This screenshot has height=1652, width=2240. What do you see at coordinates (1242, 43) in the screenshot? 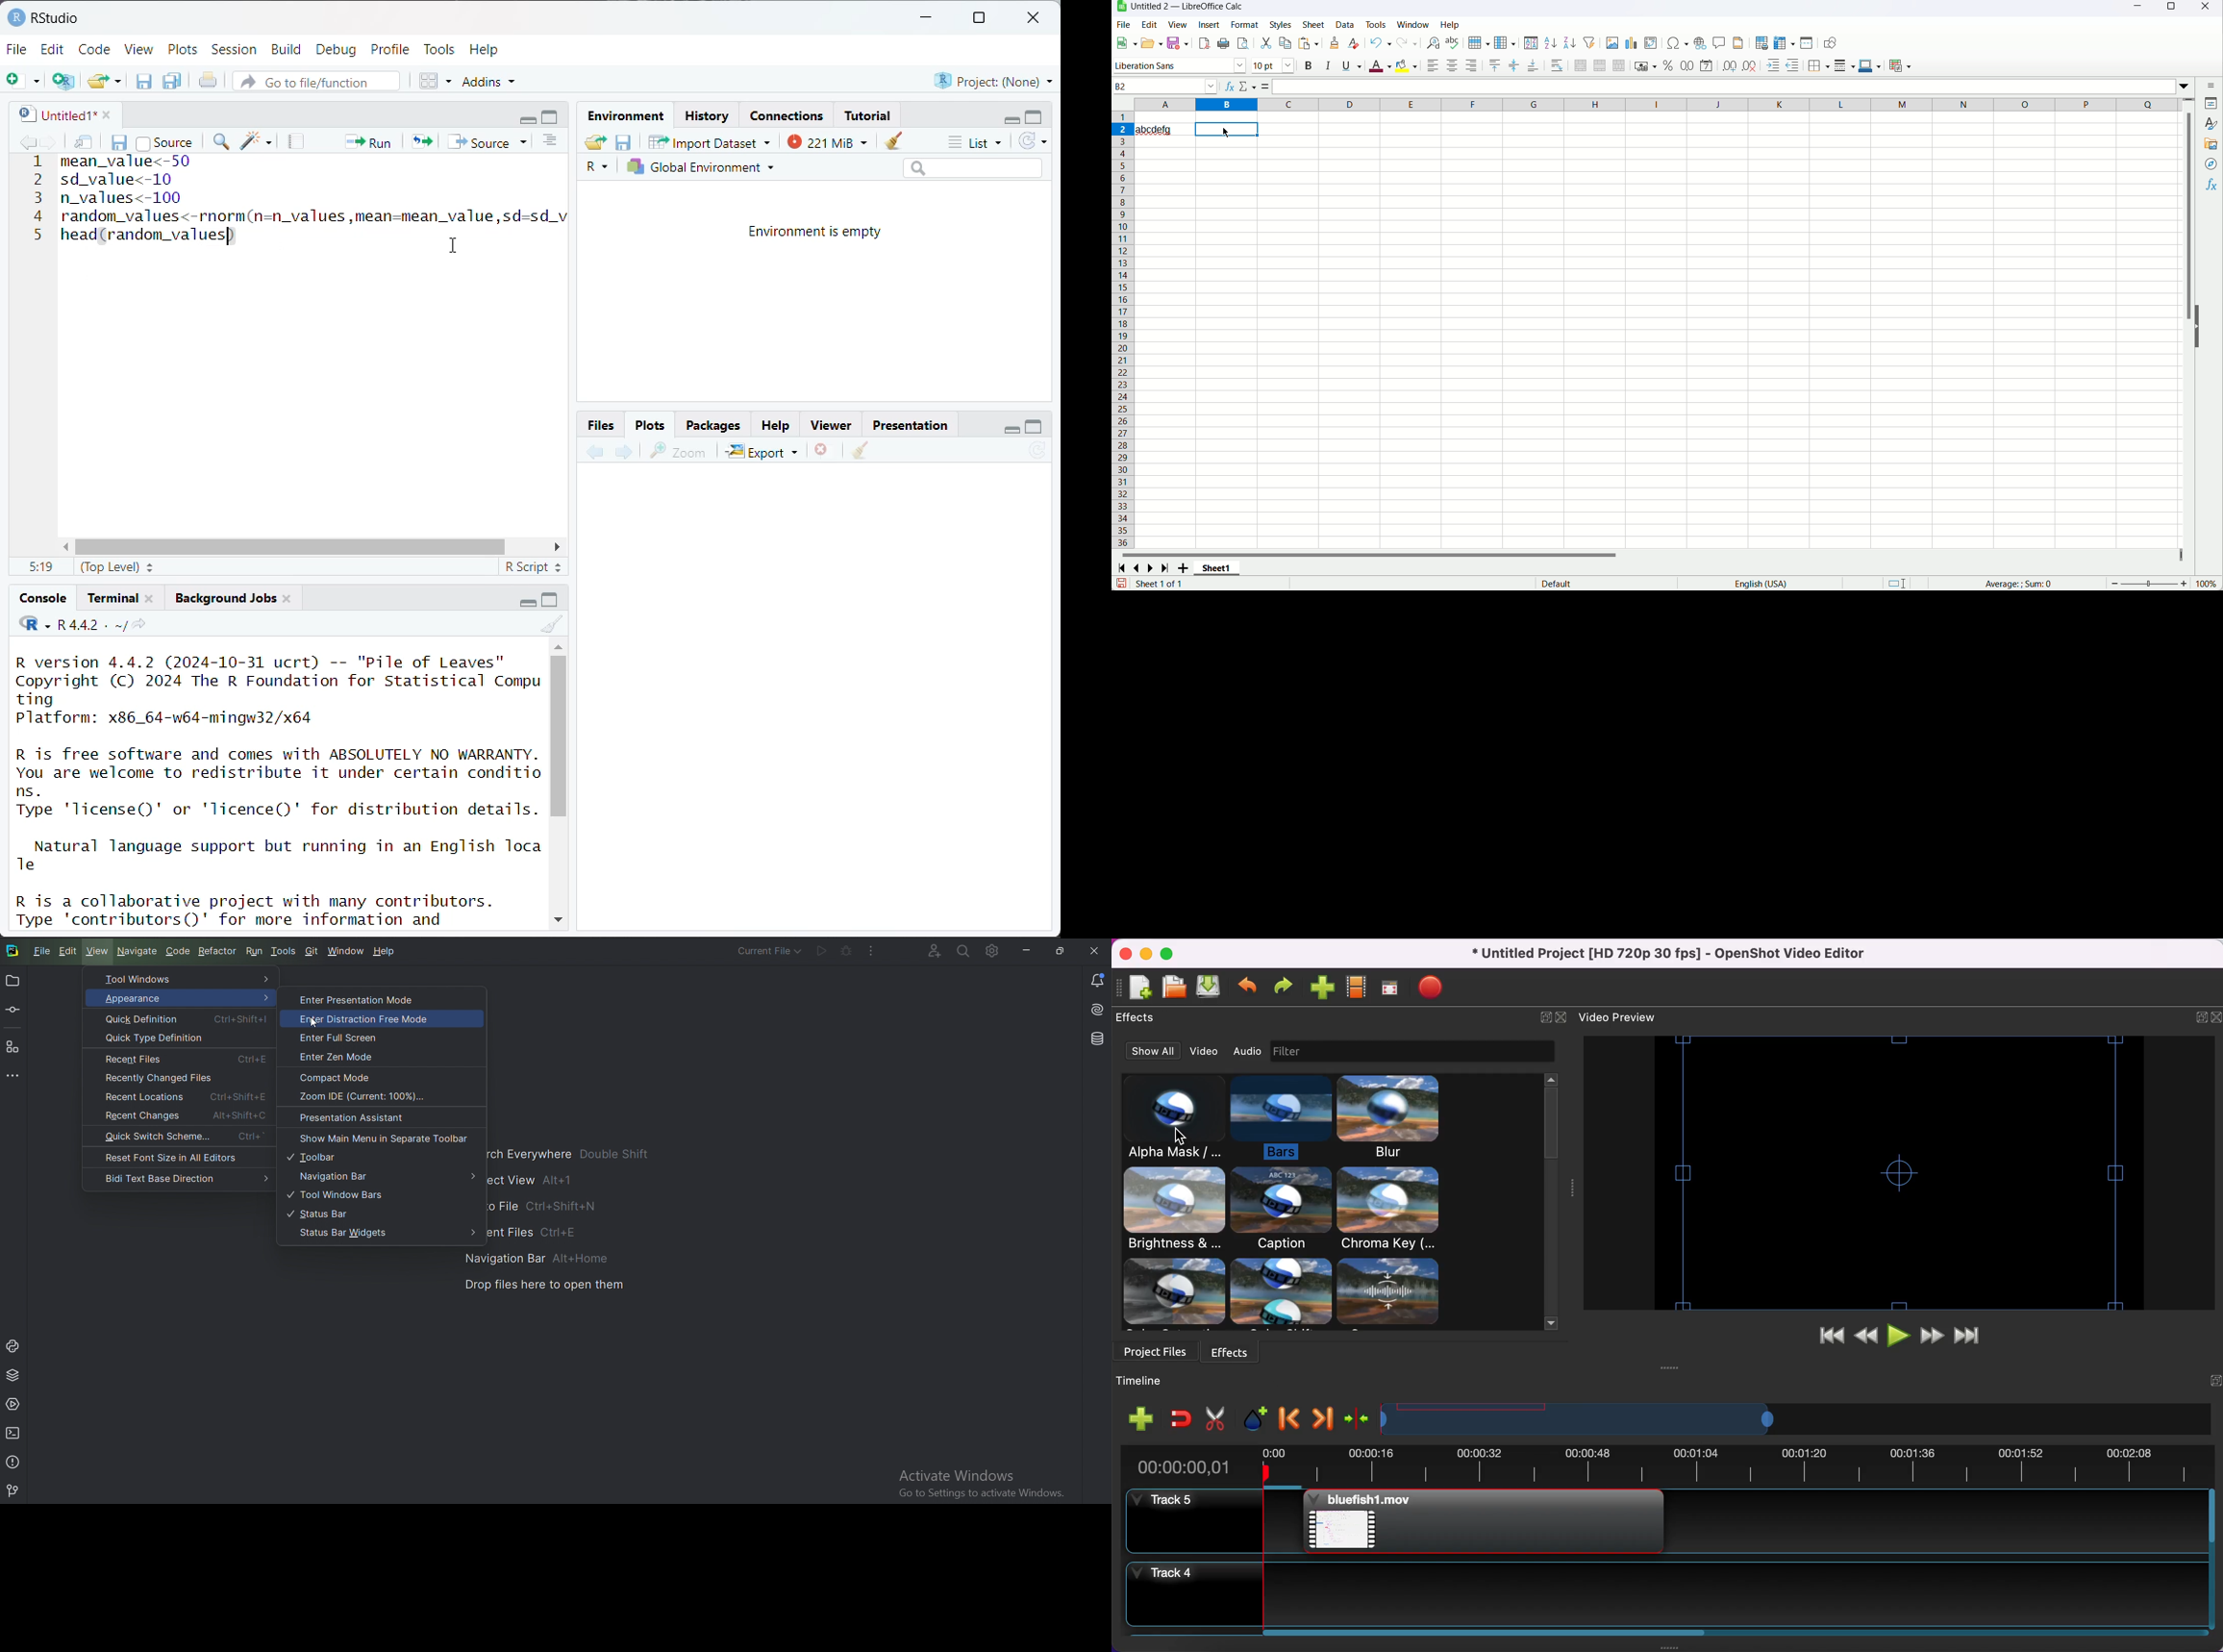
I see `print preview` at bounding box center [1242, 43].